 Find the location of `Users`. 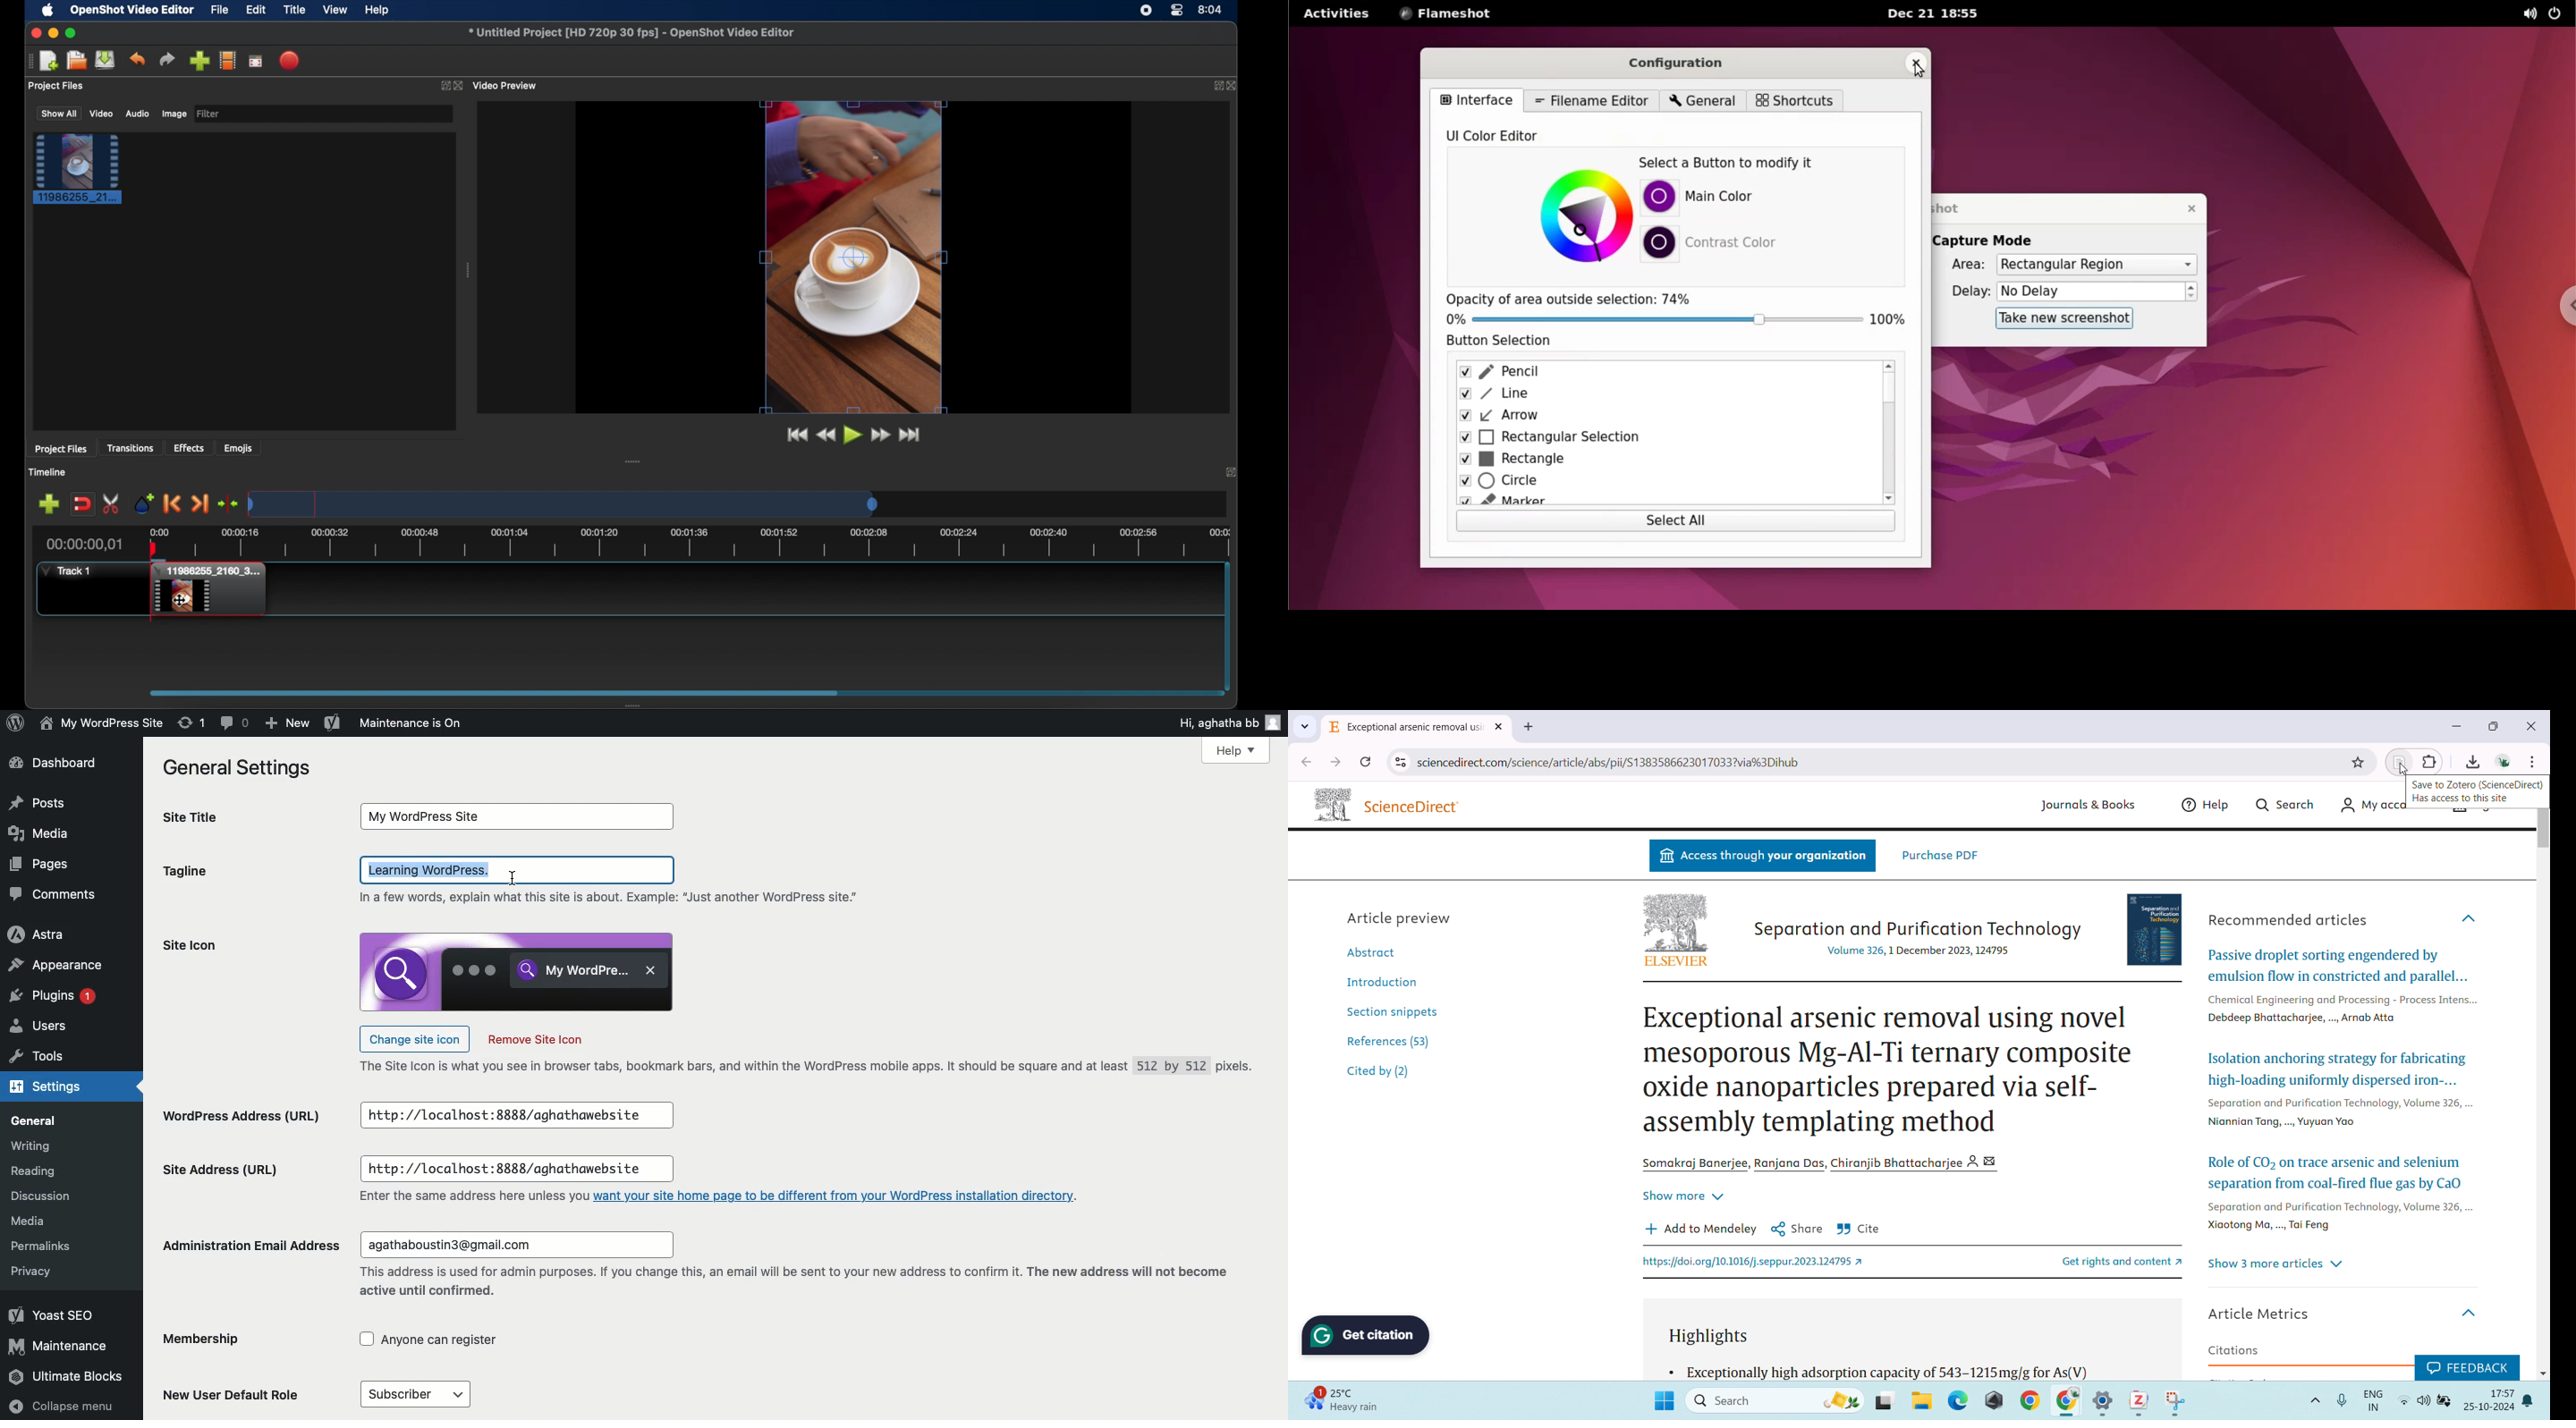

Users is located at coordinates (41, 1028).